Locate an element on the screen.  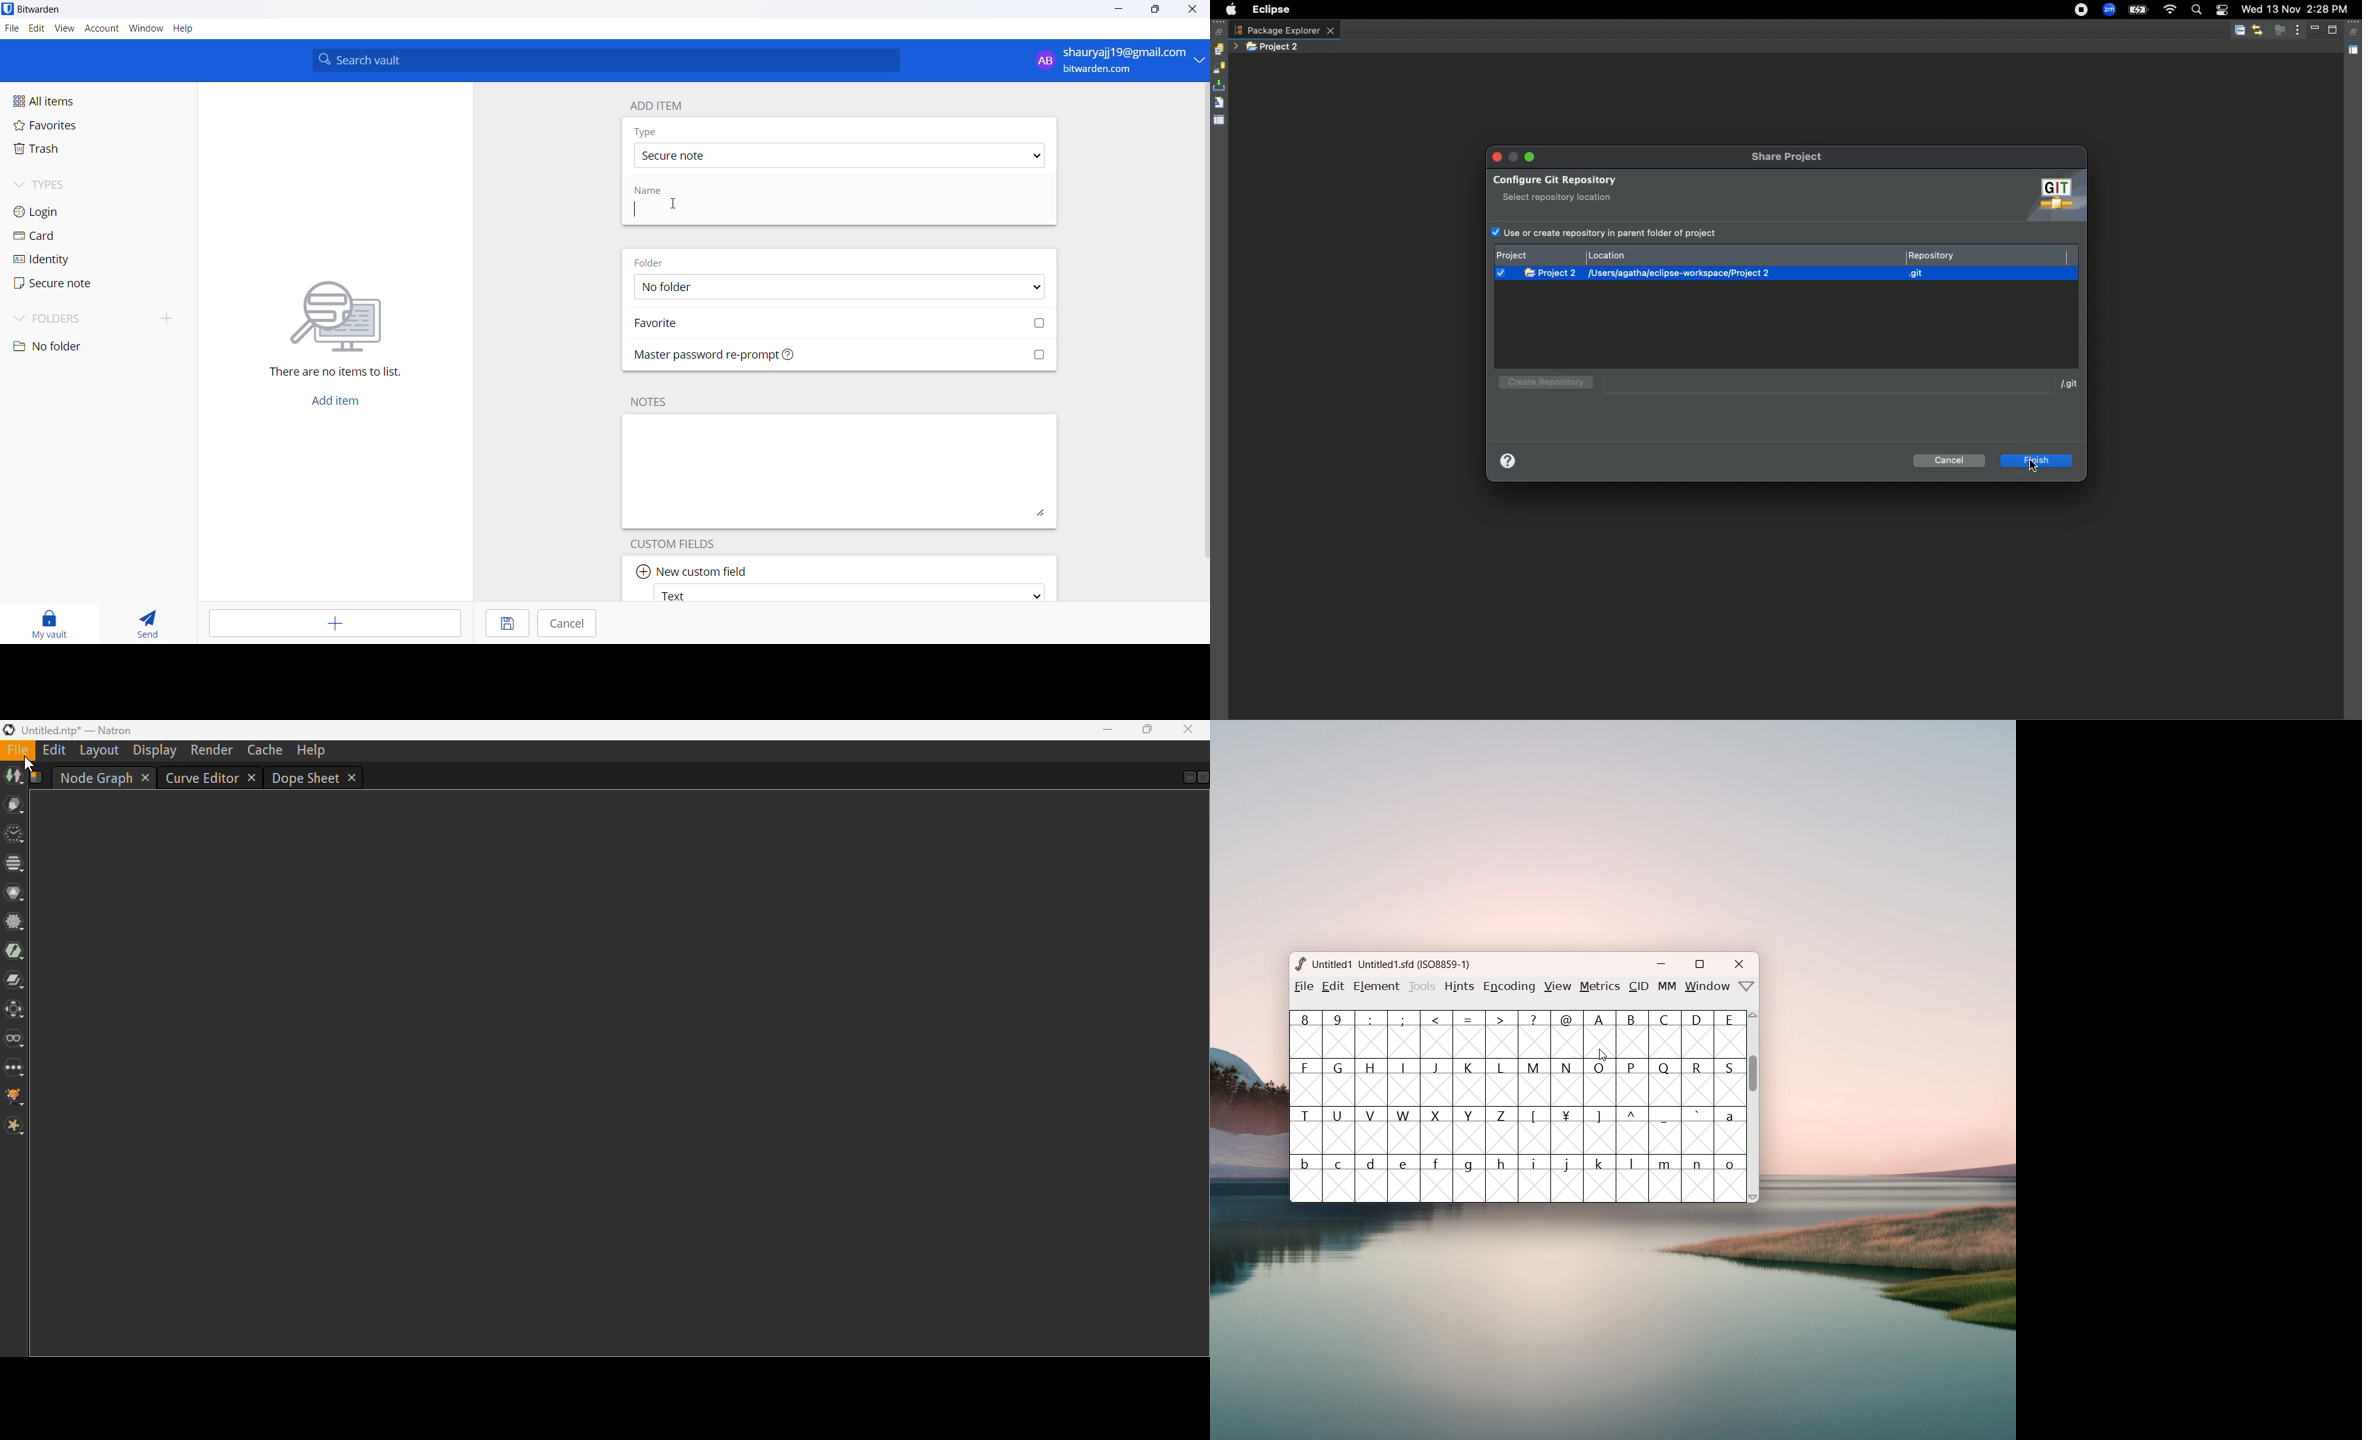
Notification is located at coordinates (2221, 11).